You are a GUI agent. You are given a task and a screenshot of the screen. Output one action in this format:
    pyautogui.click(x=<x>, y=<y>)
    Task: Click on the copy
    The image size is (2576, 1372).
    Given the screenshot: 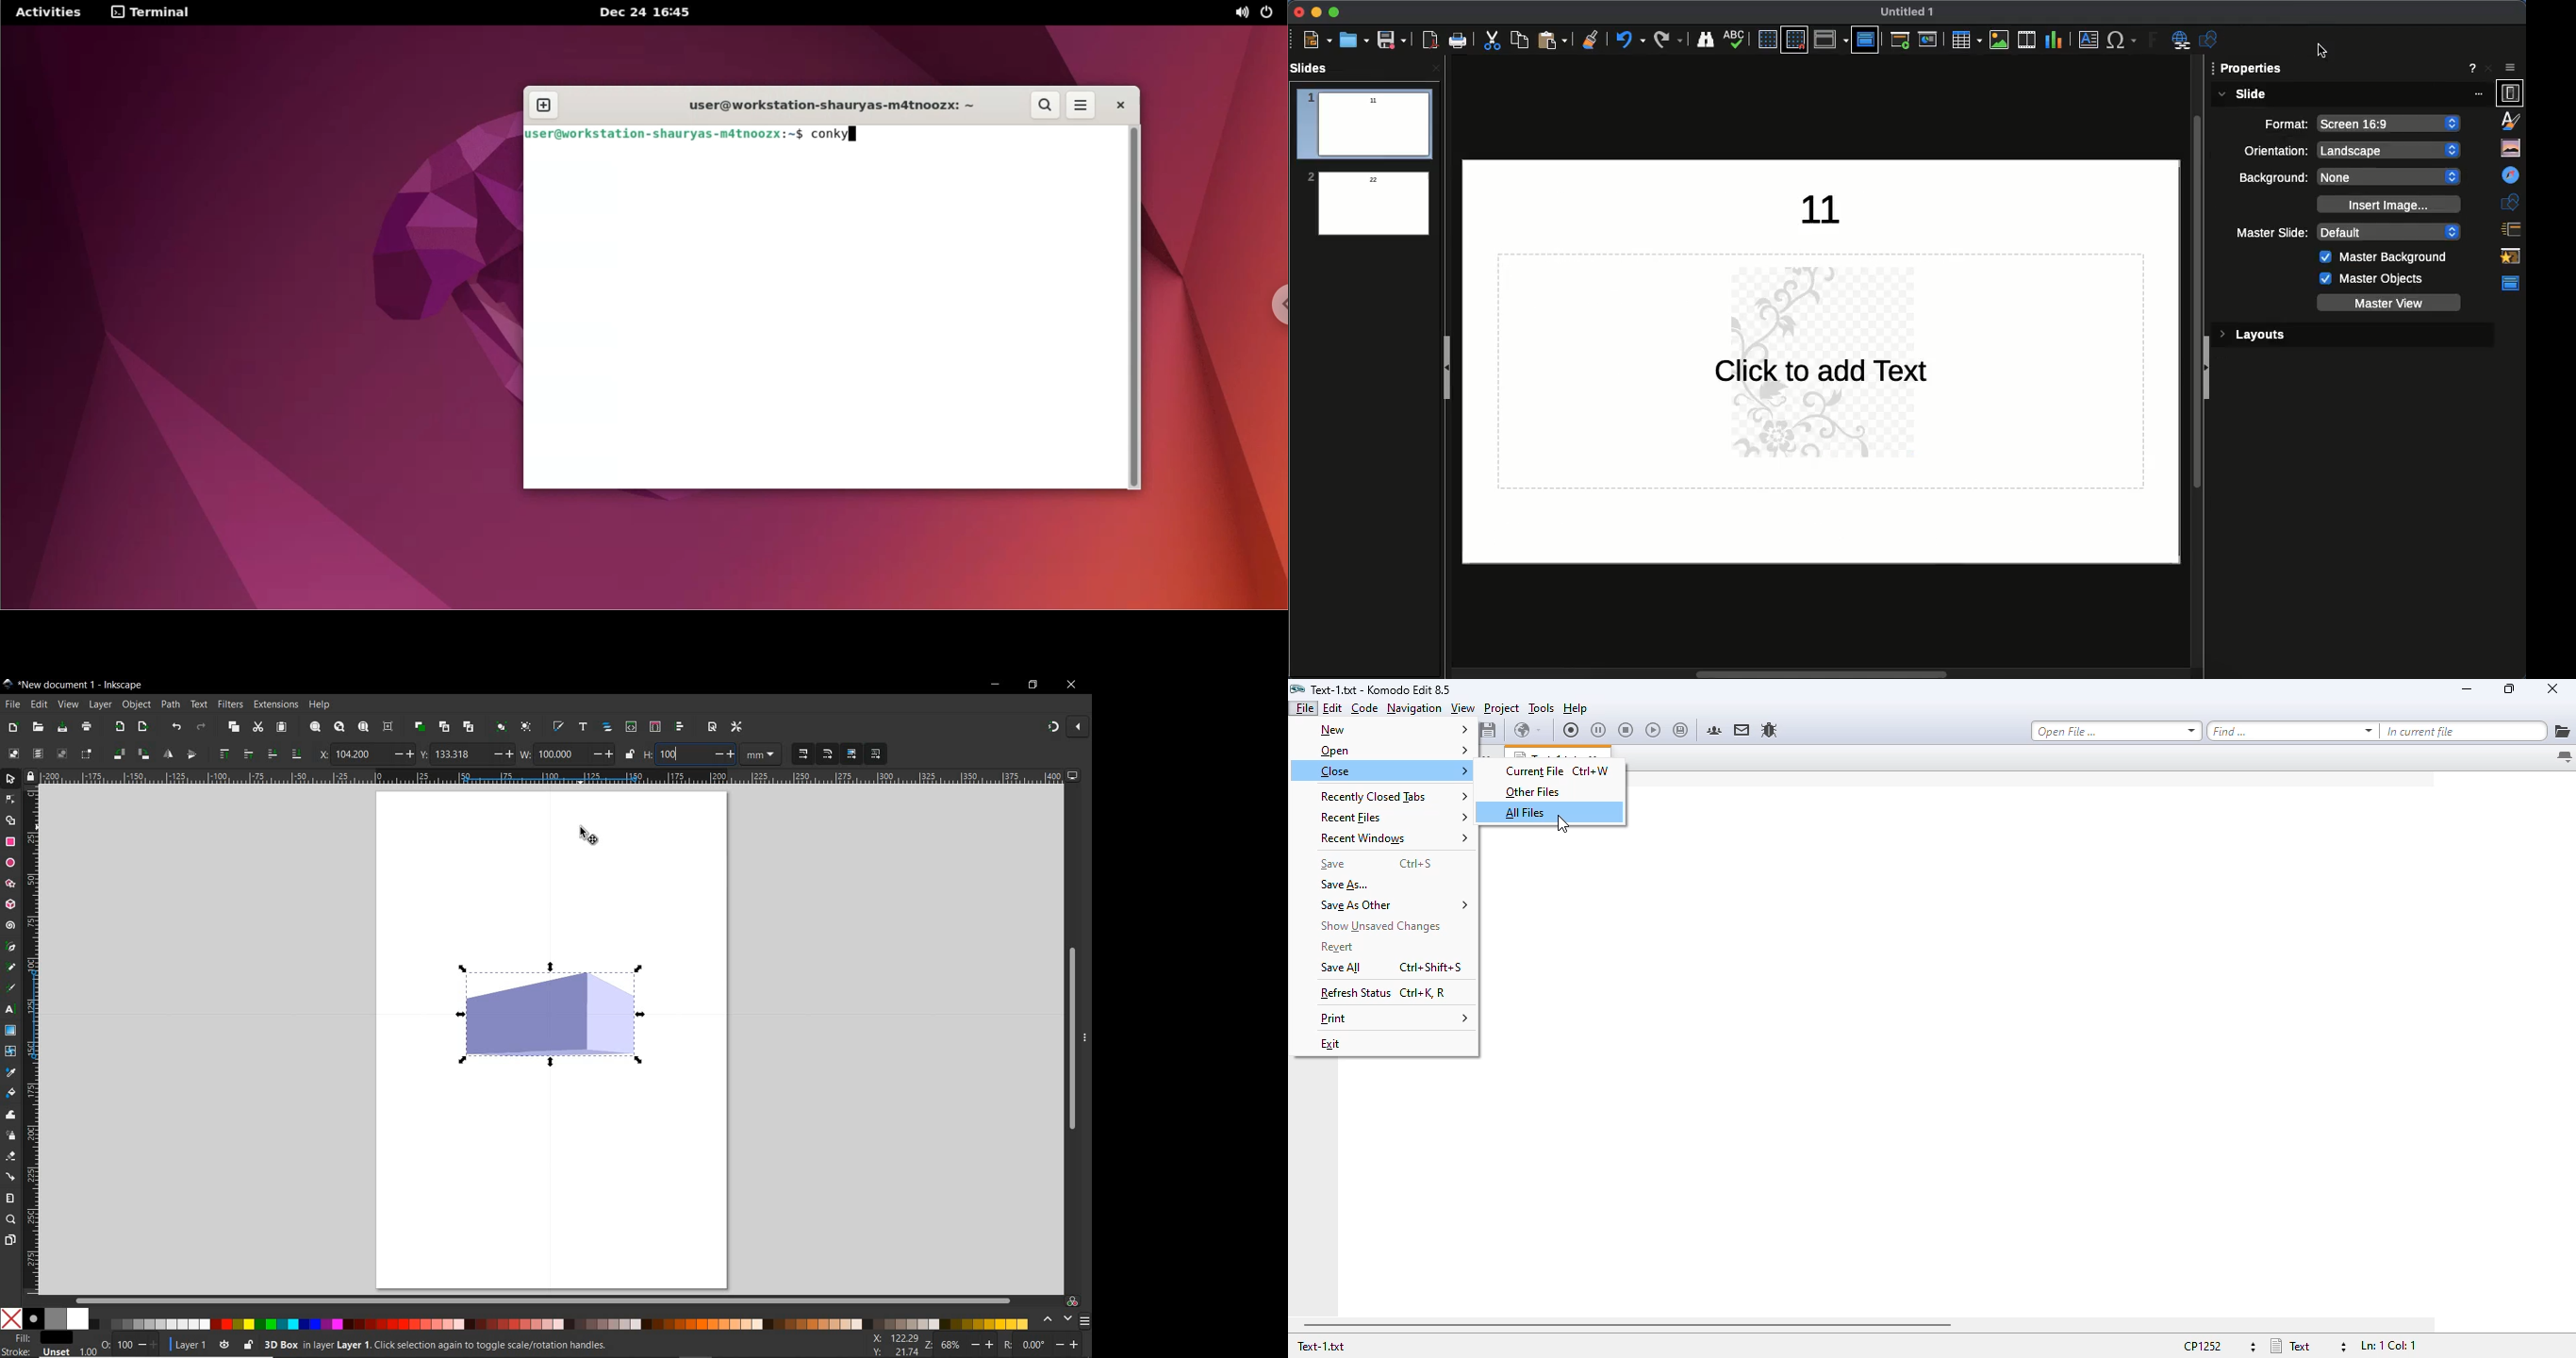 What is the action you would take?
    pyautogui.click(x=233, y=726)
    